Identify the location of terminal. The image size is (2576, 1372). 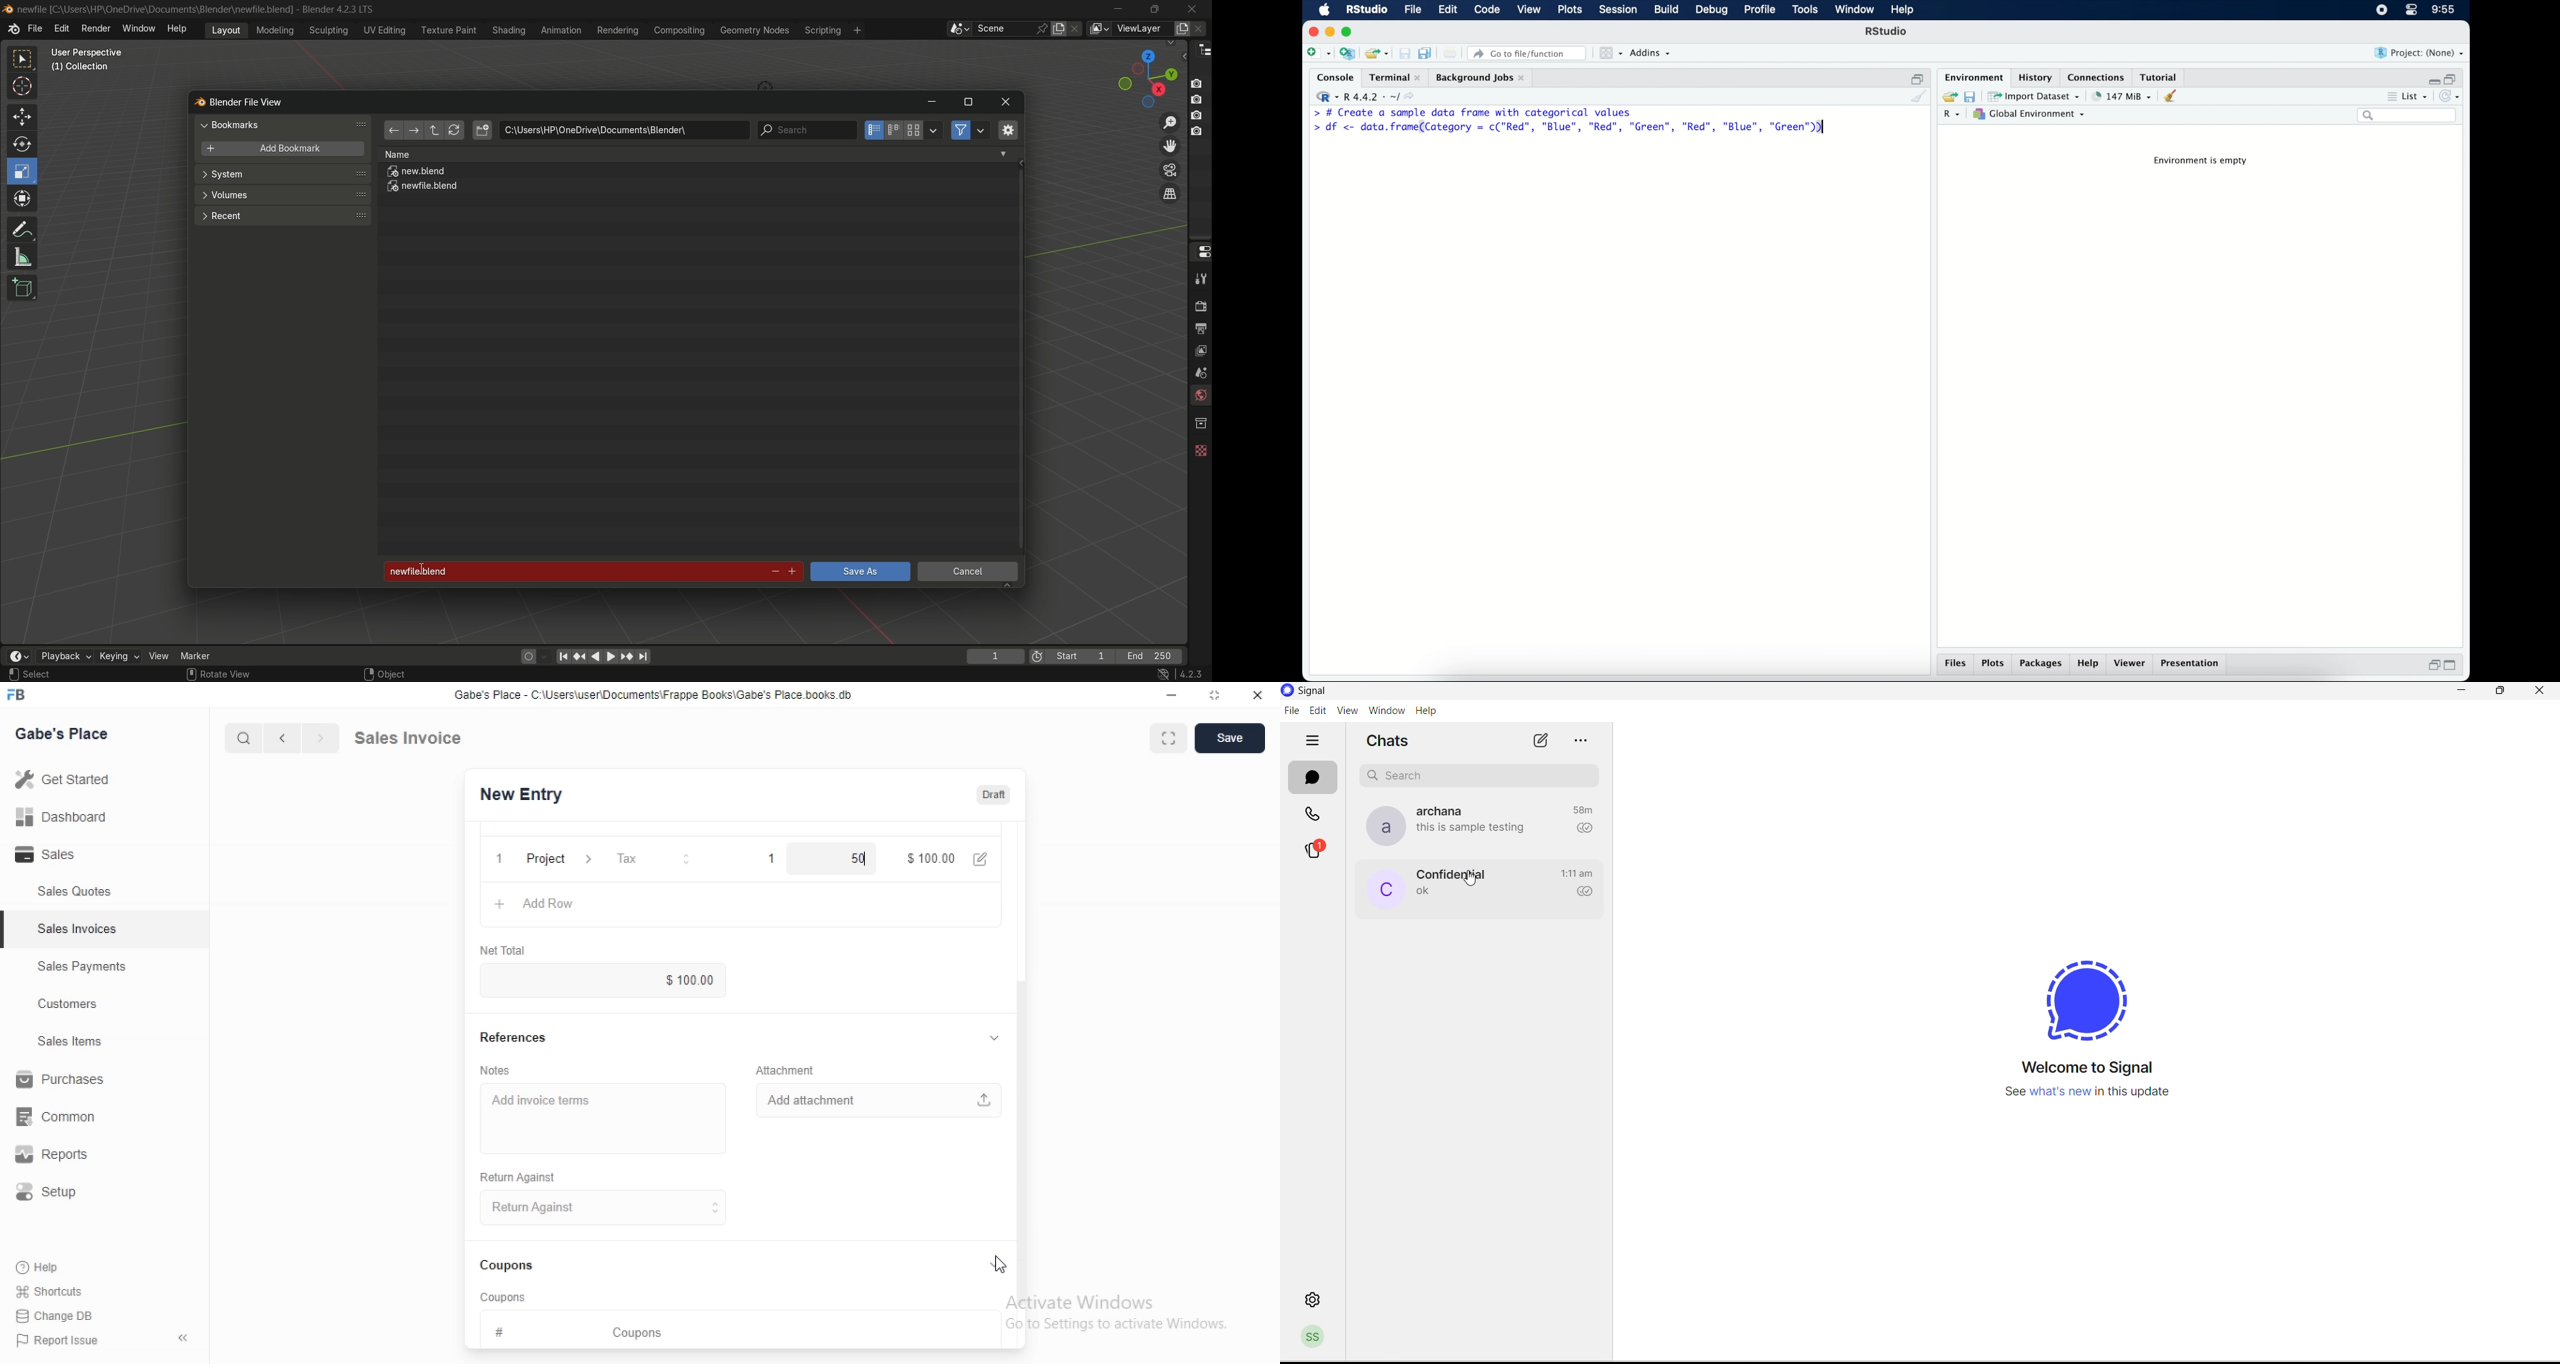
(1393, 76).